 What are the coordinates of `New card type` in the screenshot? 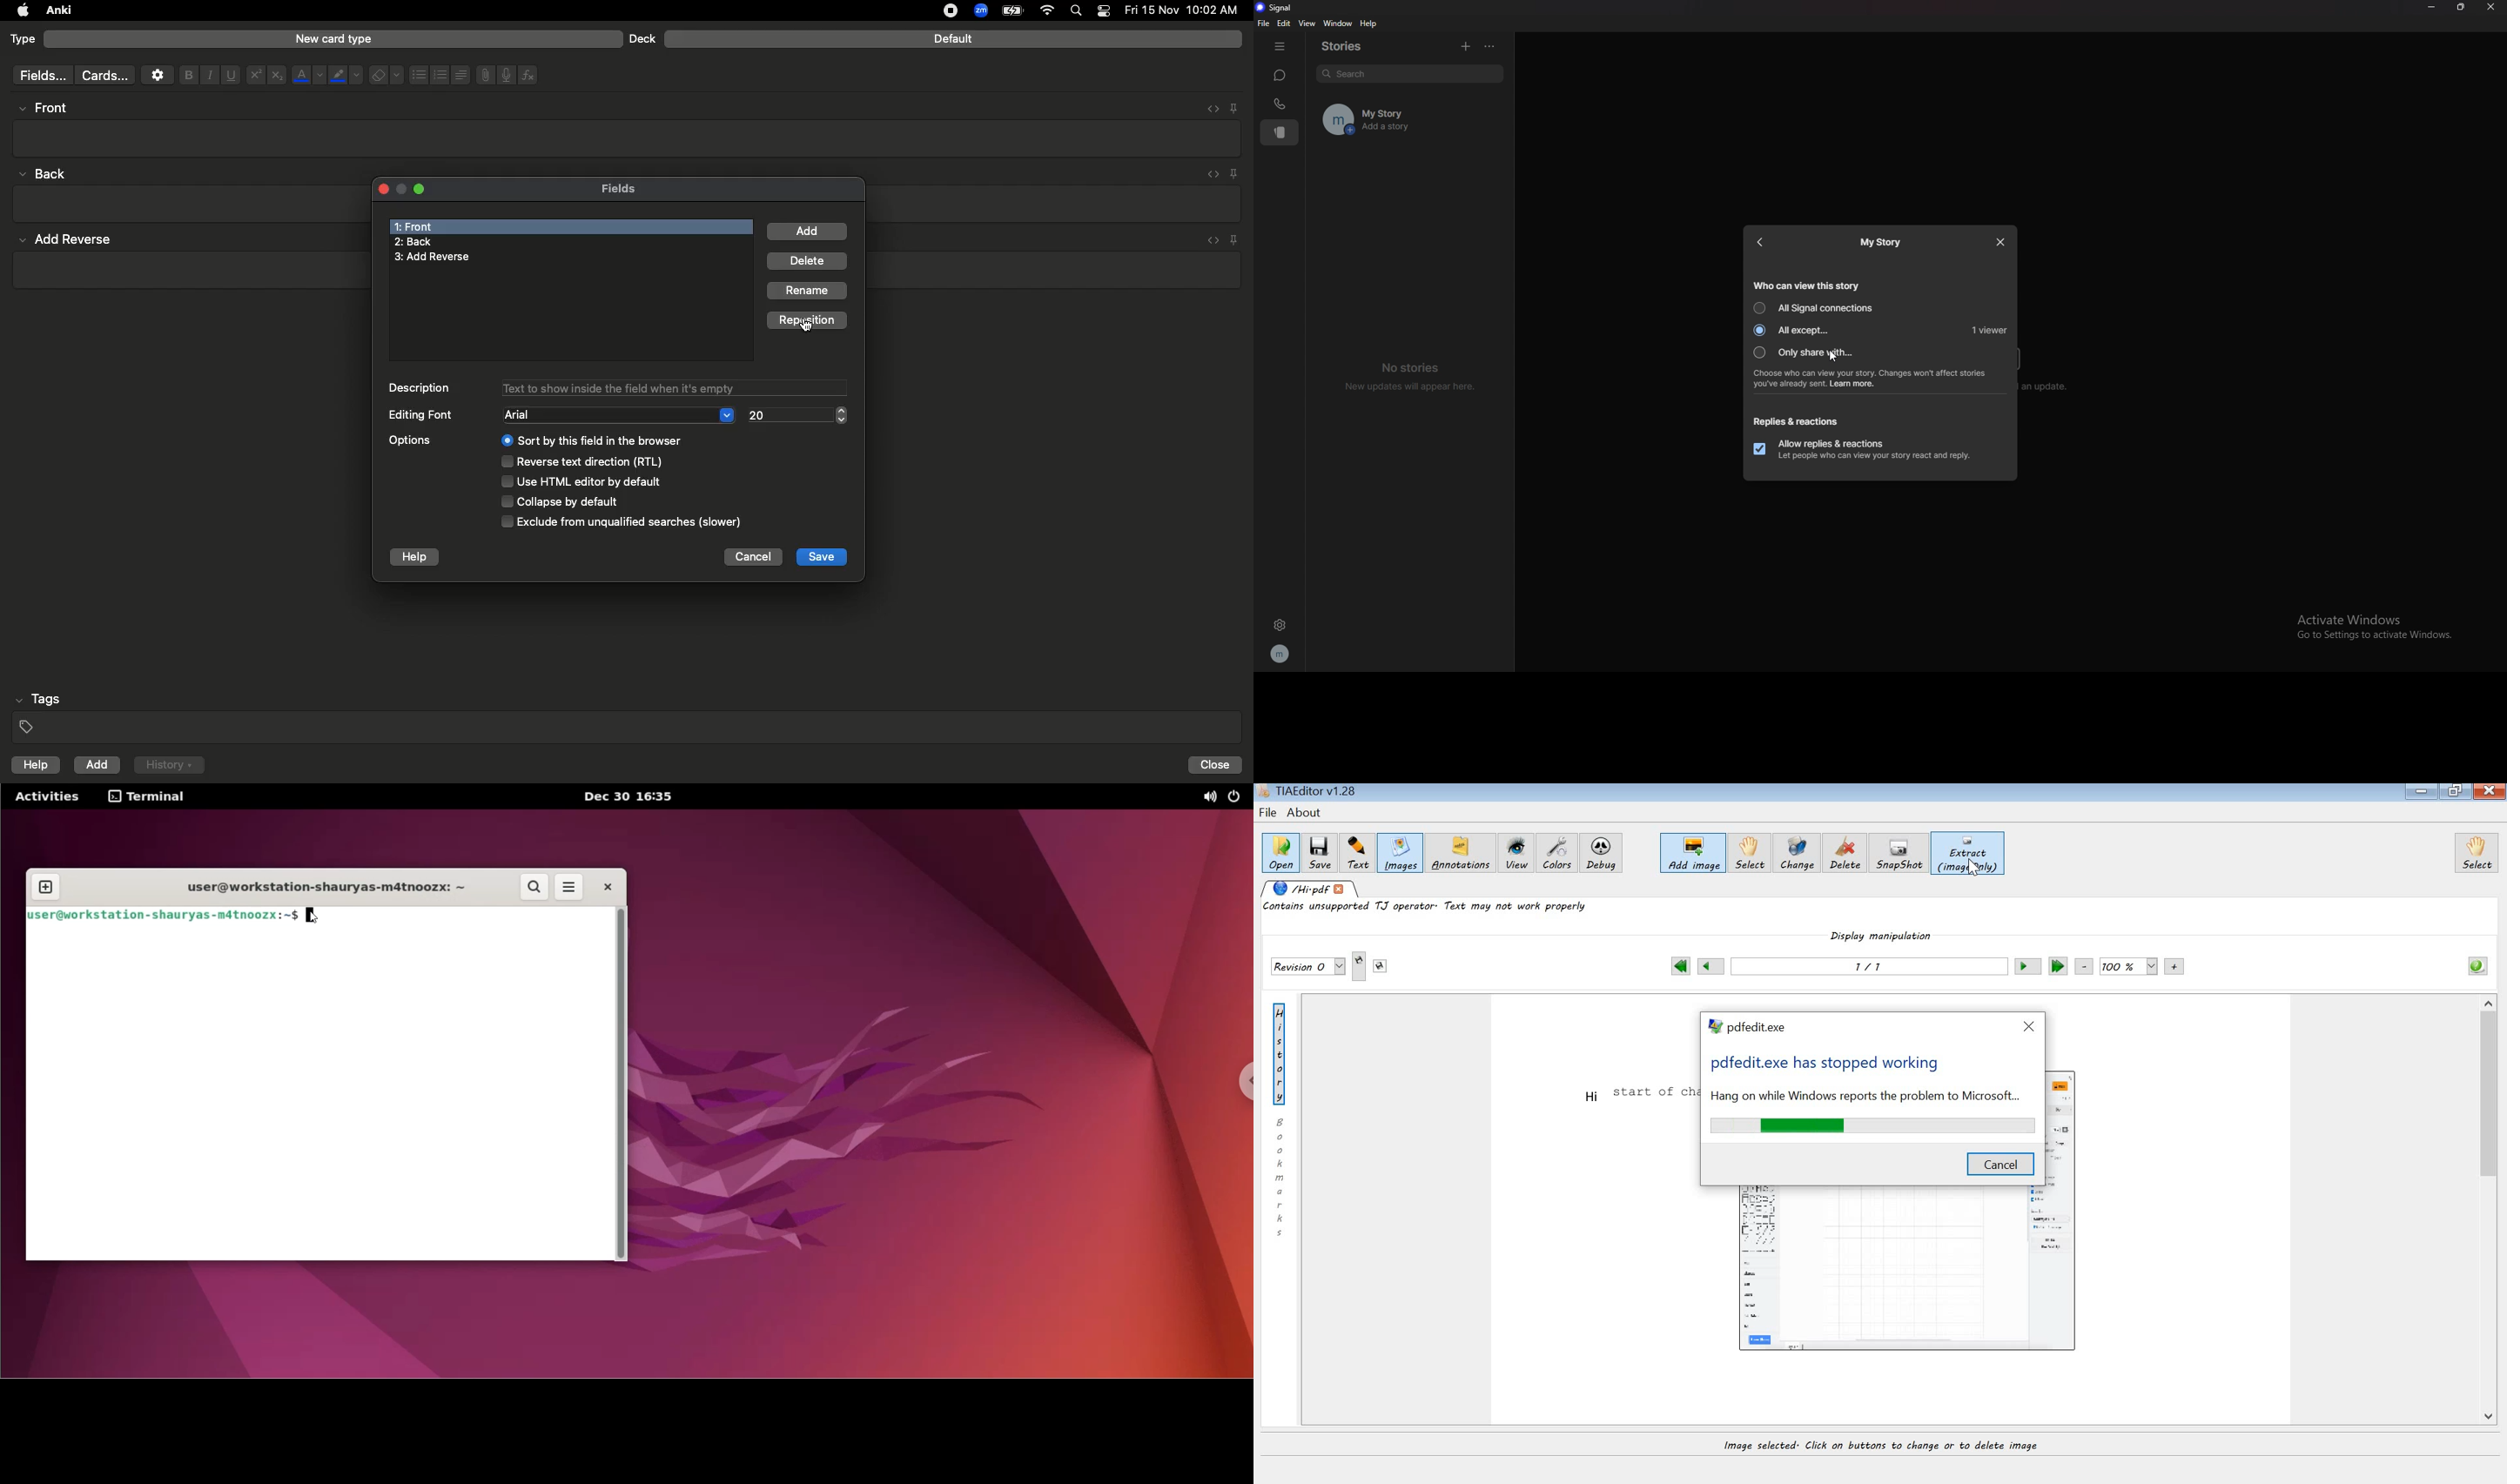 It's located at (333, 38).